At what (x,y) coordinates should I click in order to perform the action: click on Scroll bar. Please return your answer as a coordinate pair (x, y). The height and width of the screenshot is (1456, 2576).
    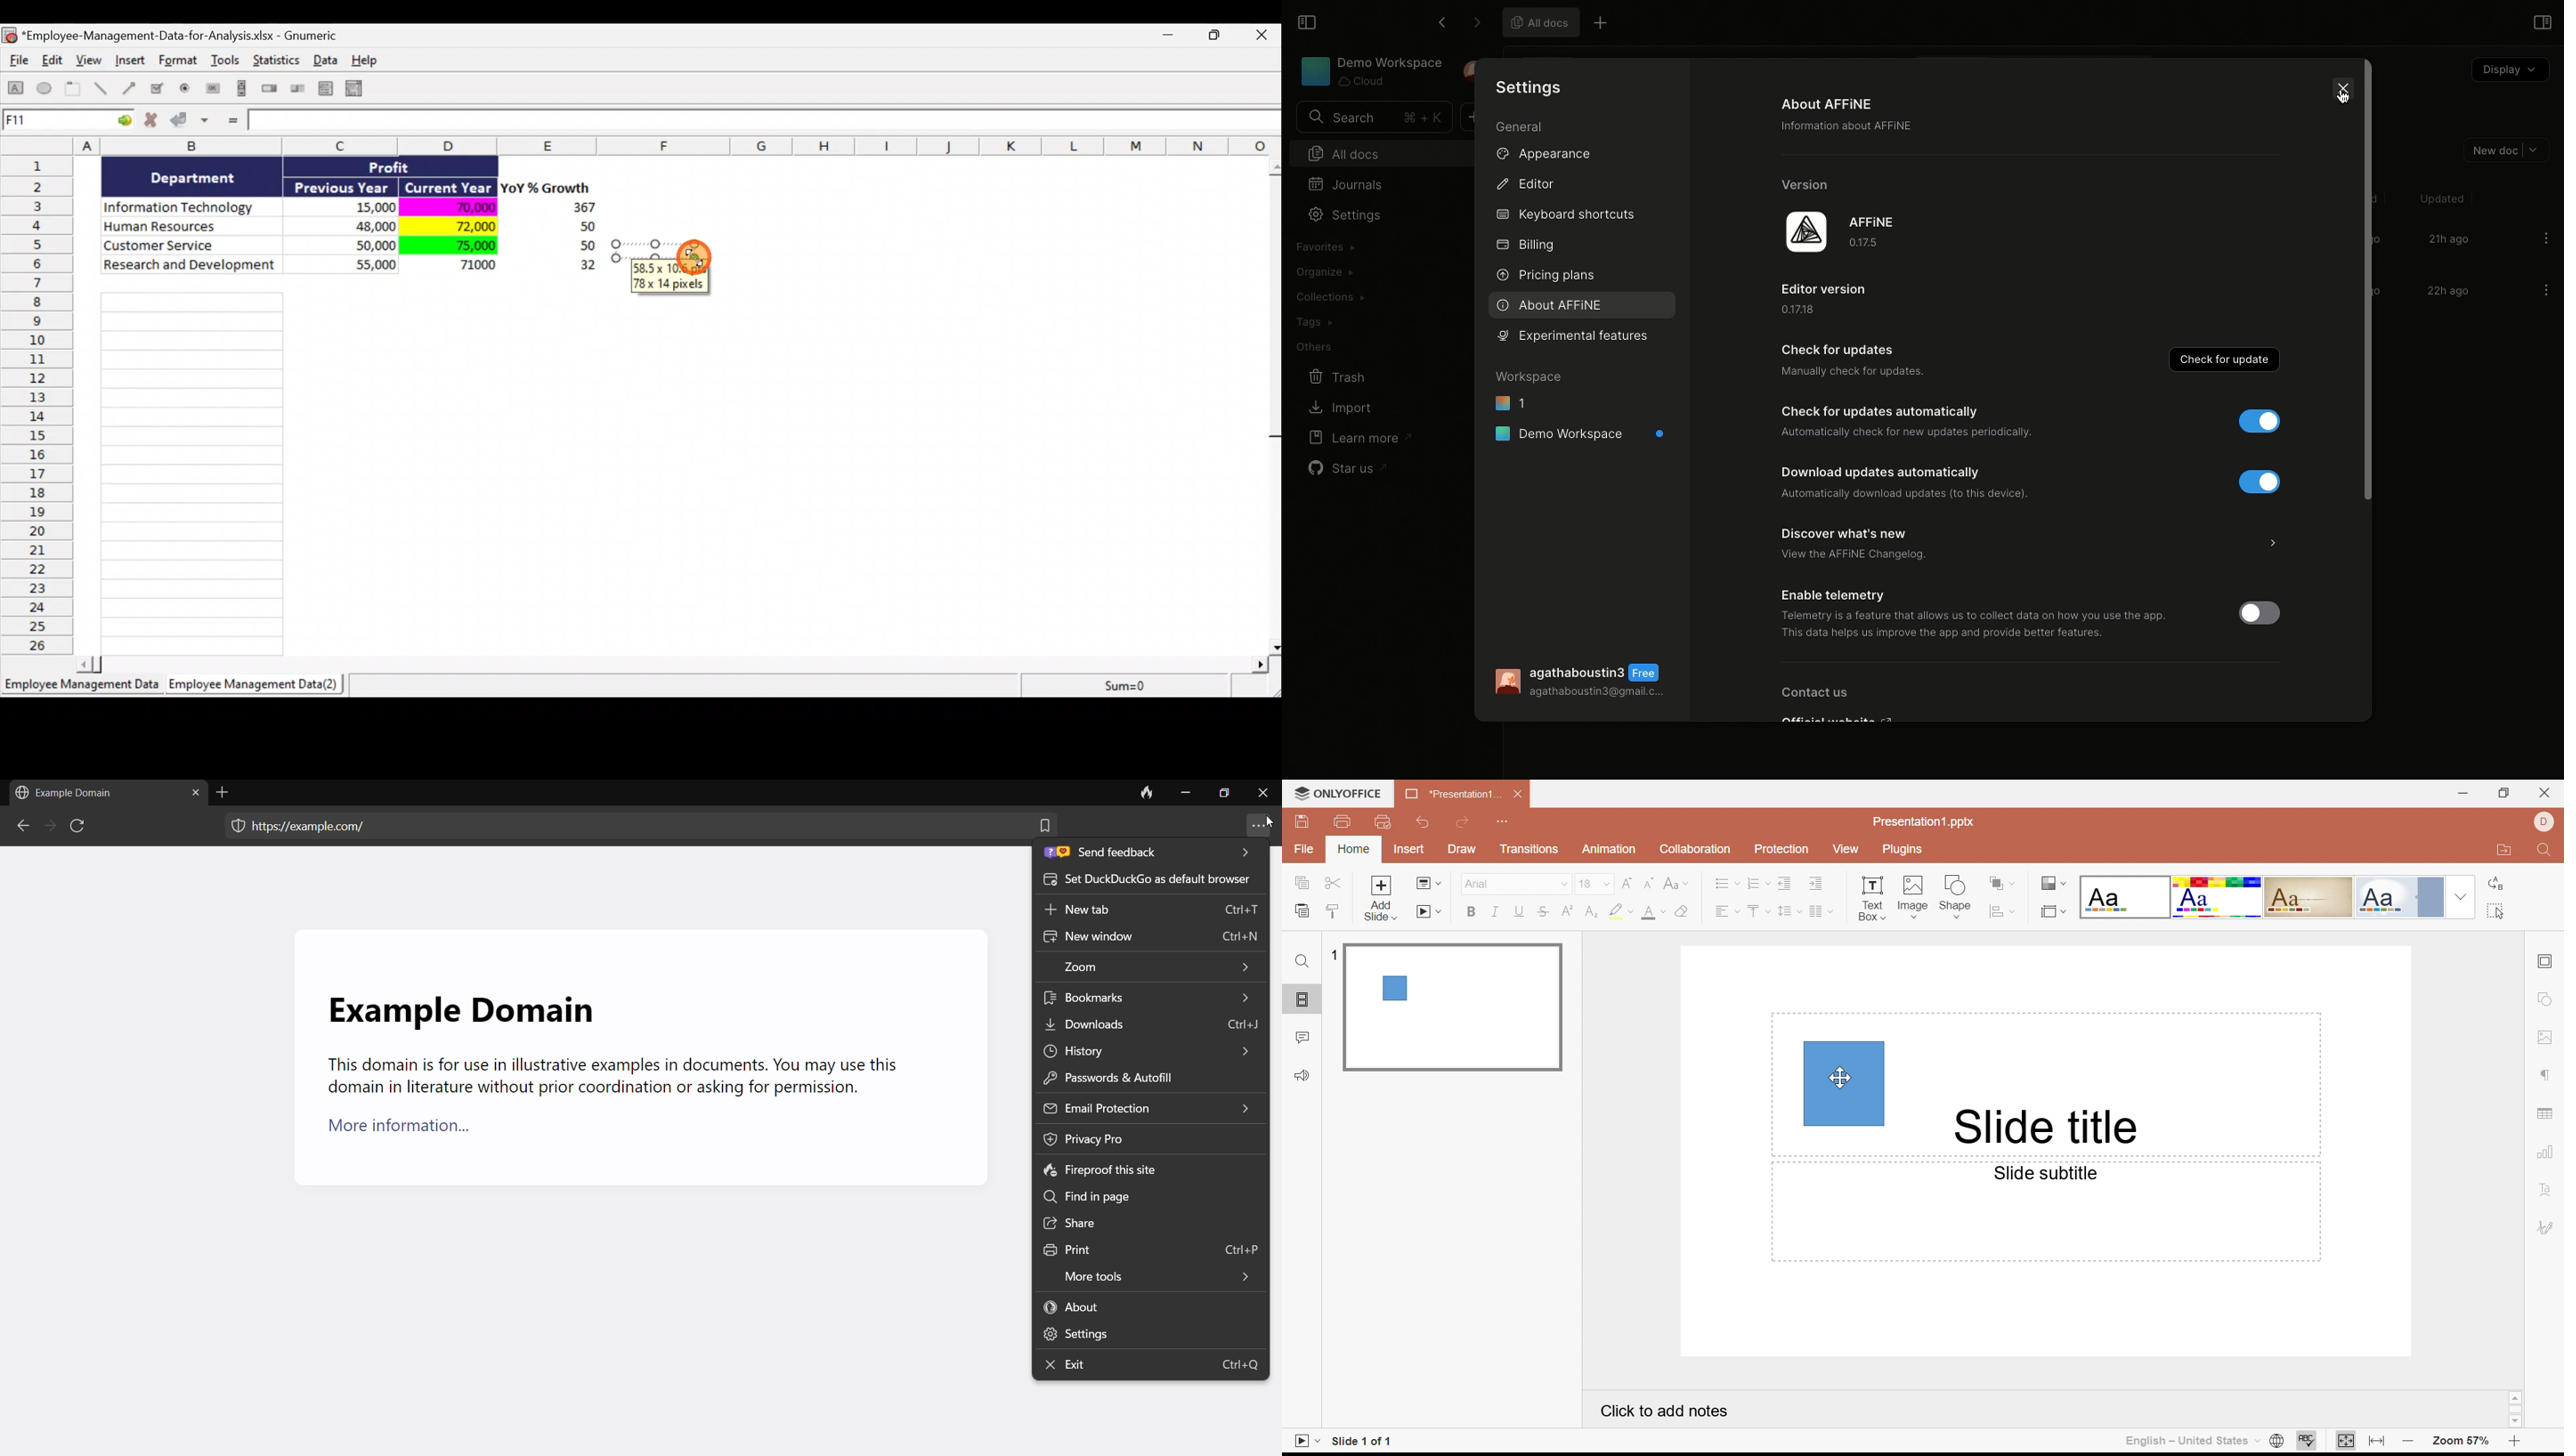
    Looking at the image, I should click on (2515, 1410).